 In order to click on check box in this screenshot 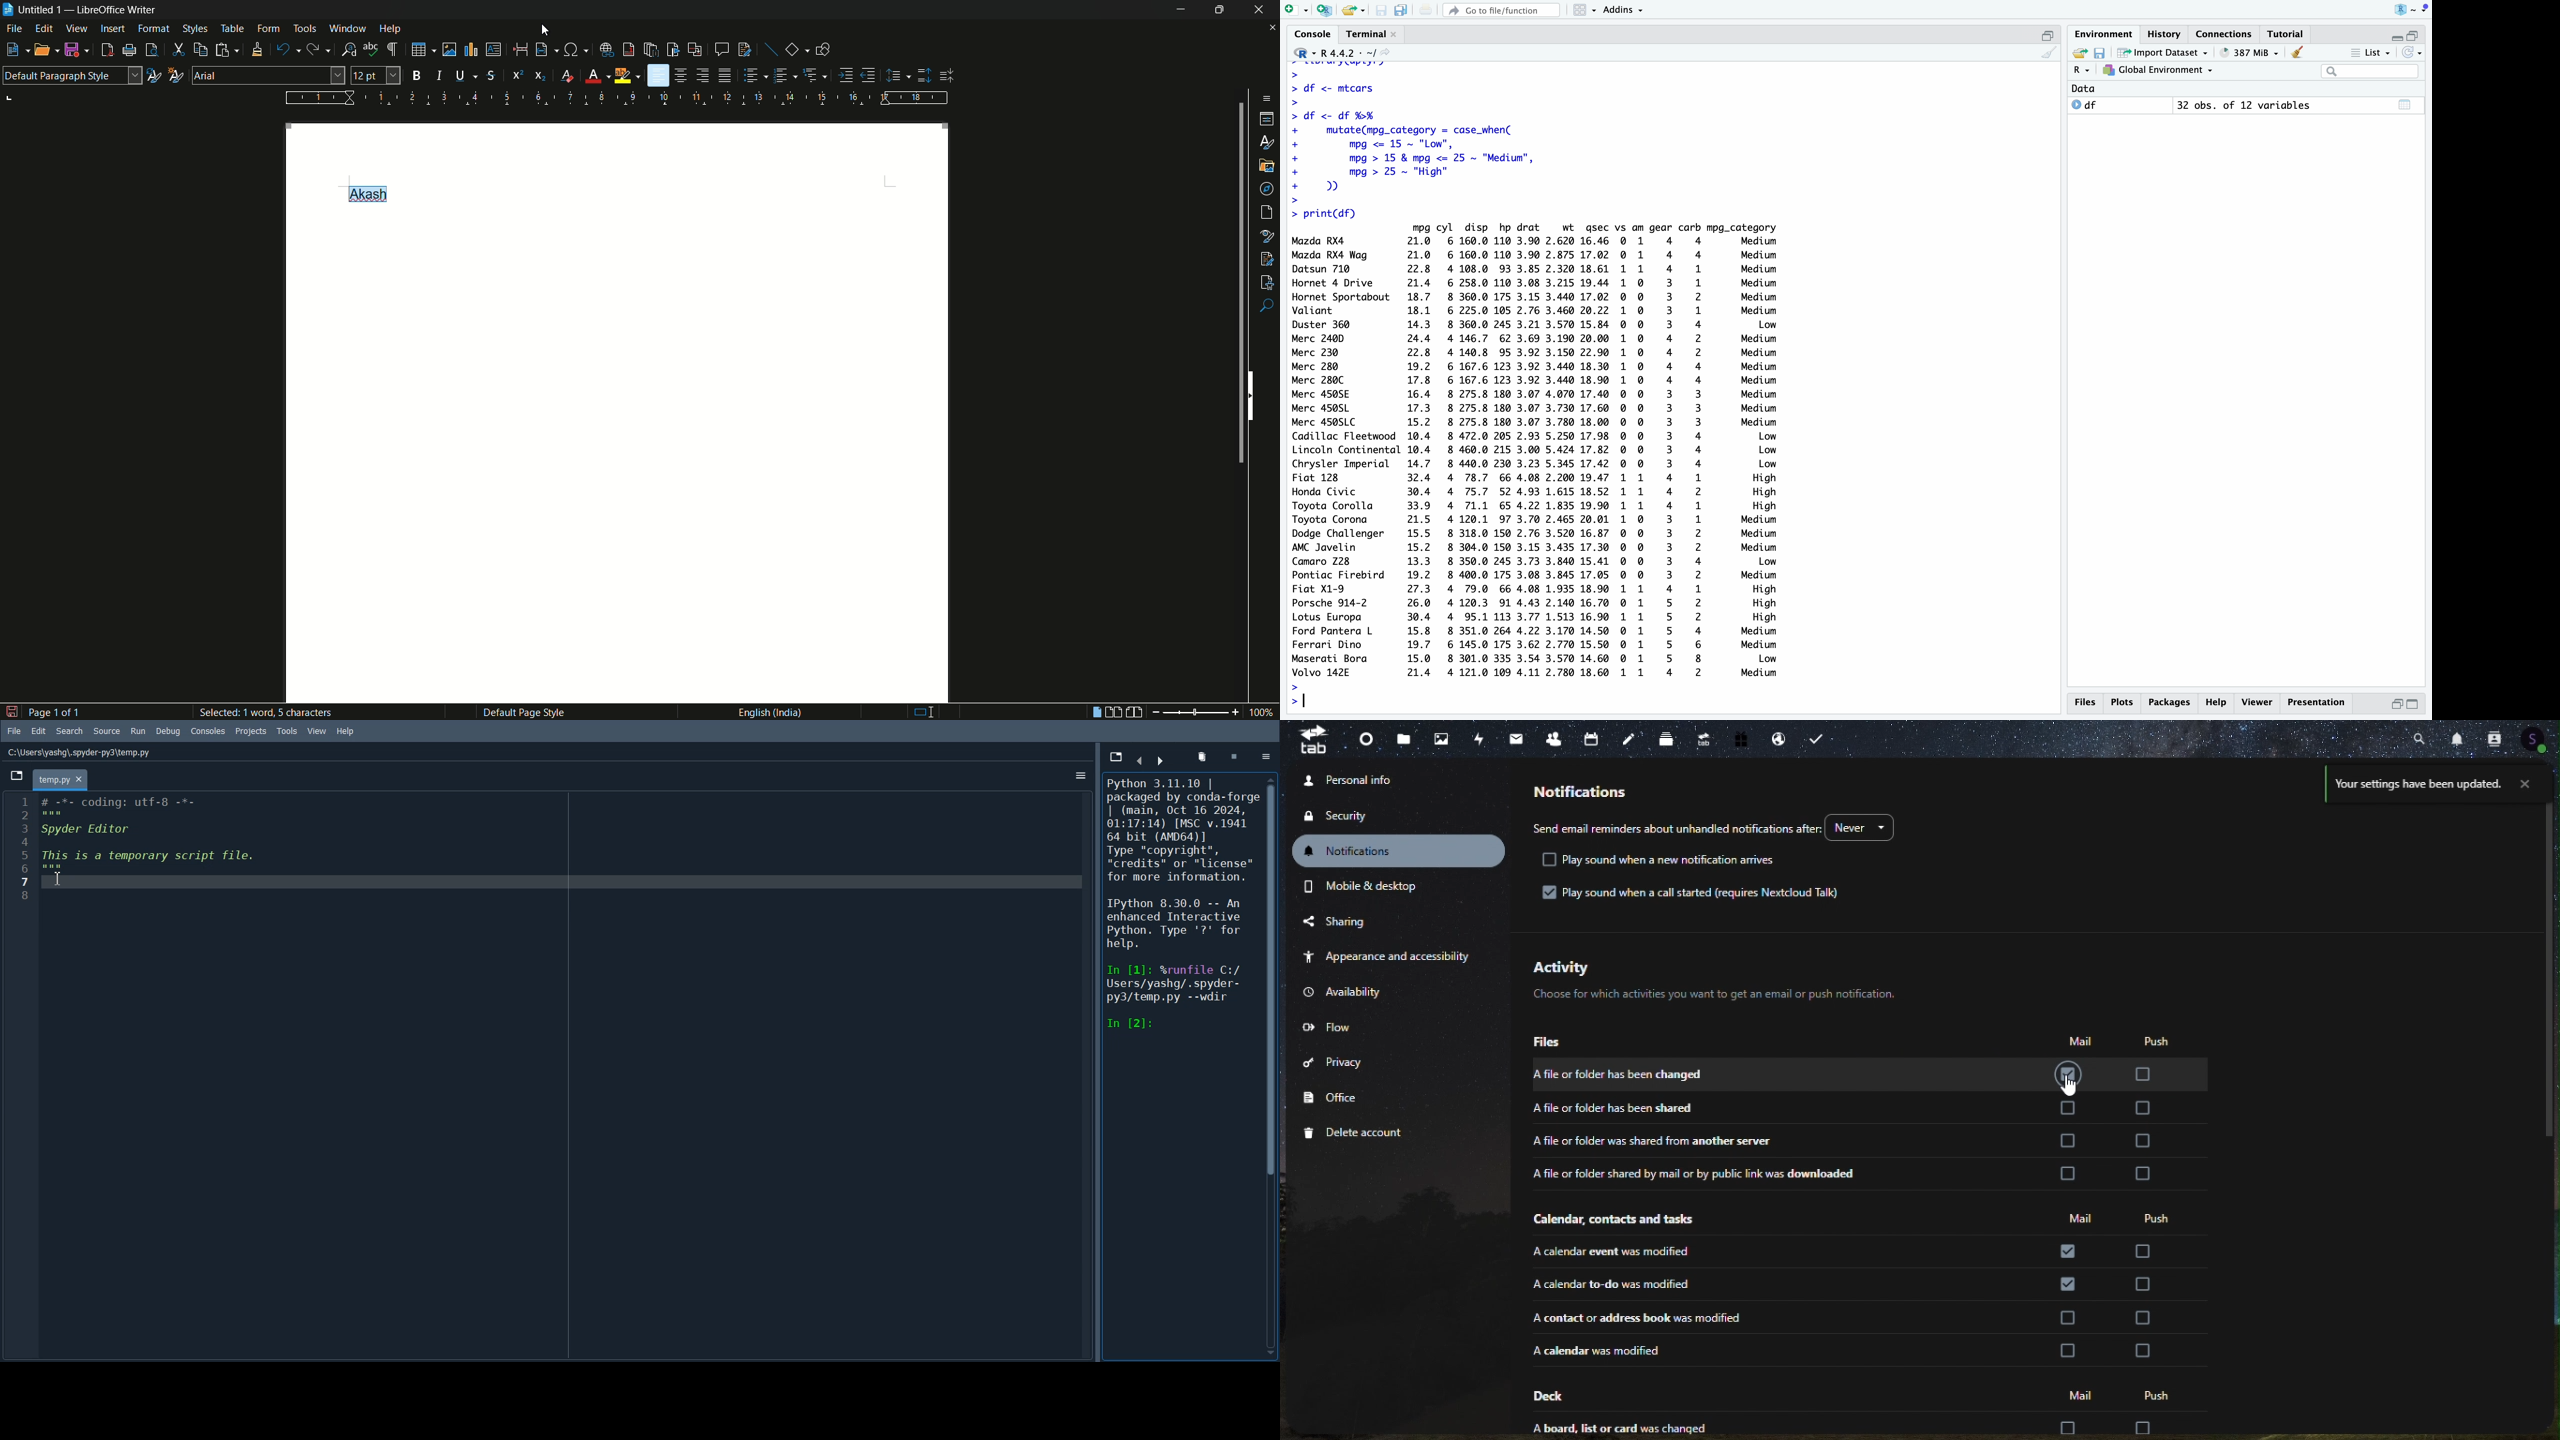, I will do `click(2068, 1317)`.